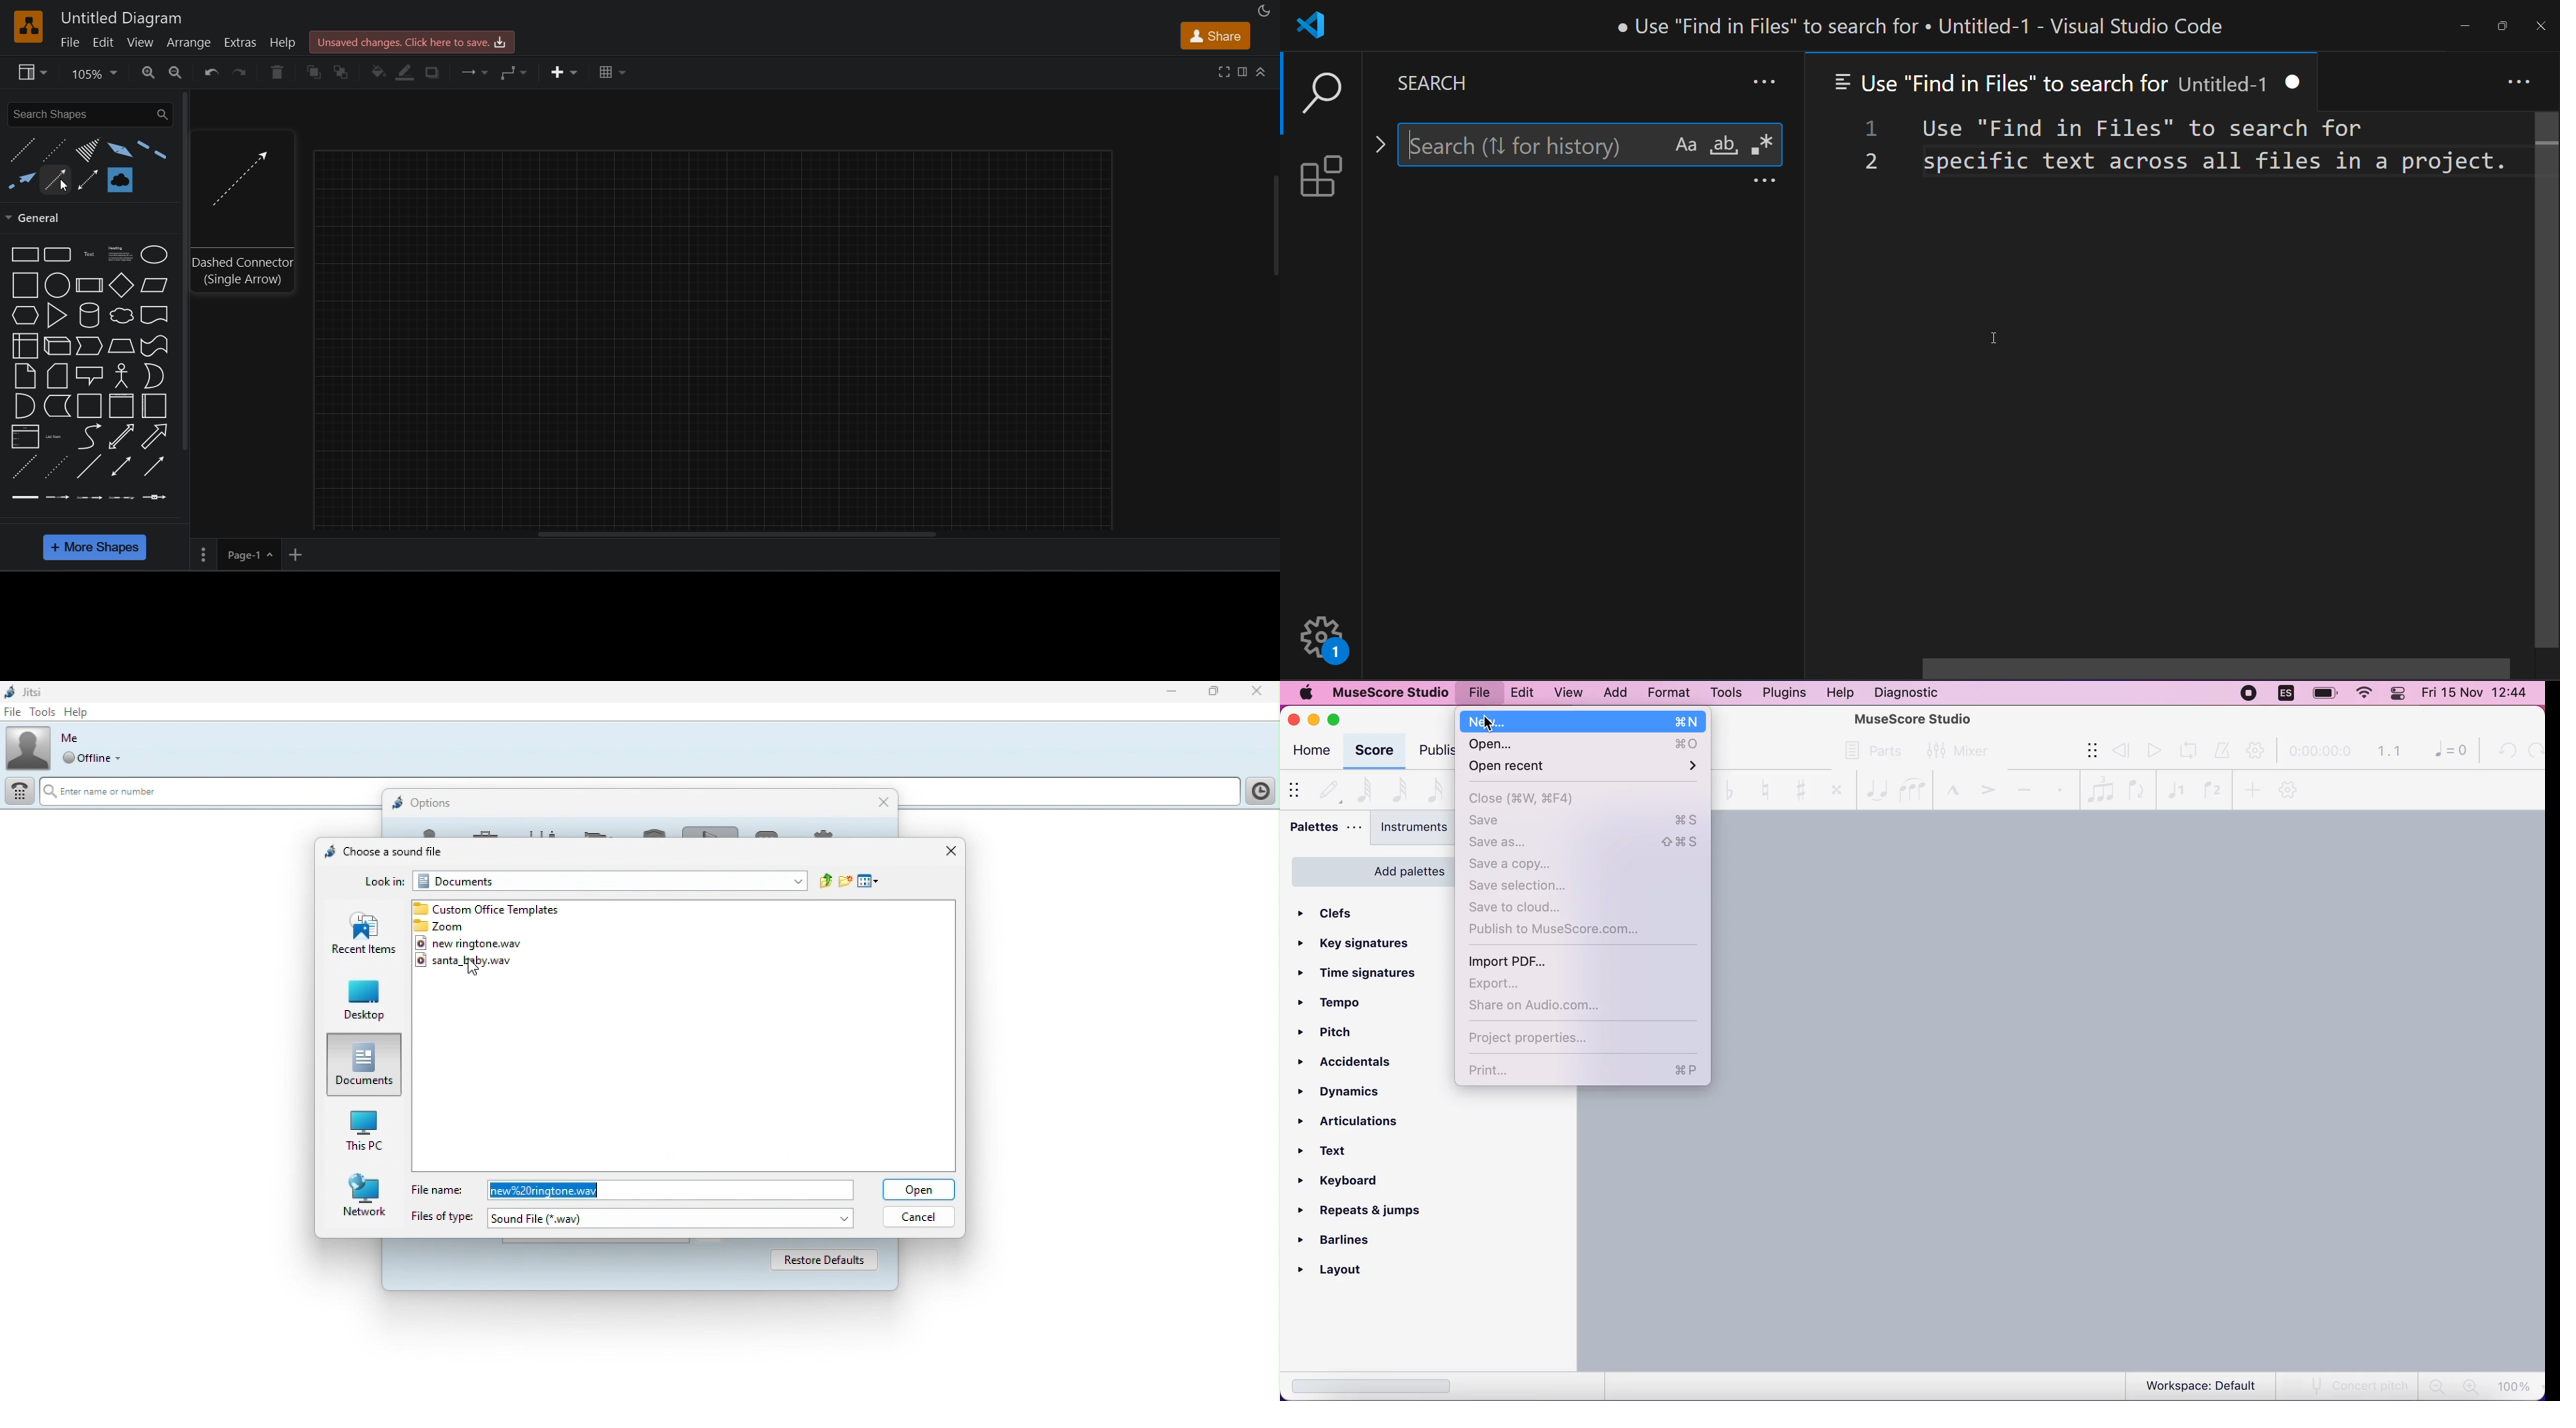 Image resolution: width=2576 pixels, height=1428 pixels. What do you see at coordinates (41, 218) in the screenshot?
I see `general` at bounding box center [41, 218].